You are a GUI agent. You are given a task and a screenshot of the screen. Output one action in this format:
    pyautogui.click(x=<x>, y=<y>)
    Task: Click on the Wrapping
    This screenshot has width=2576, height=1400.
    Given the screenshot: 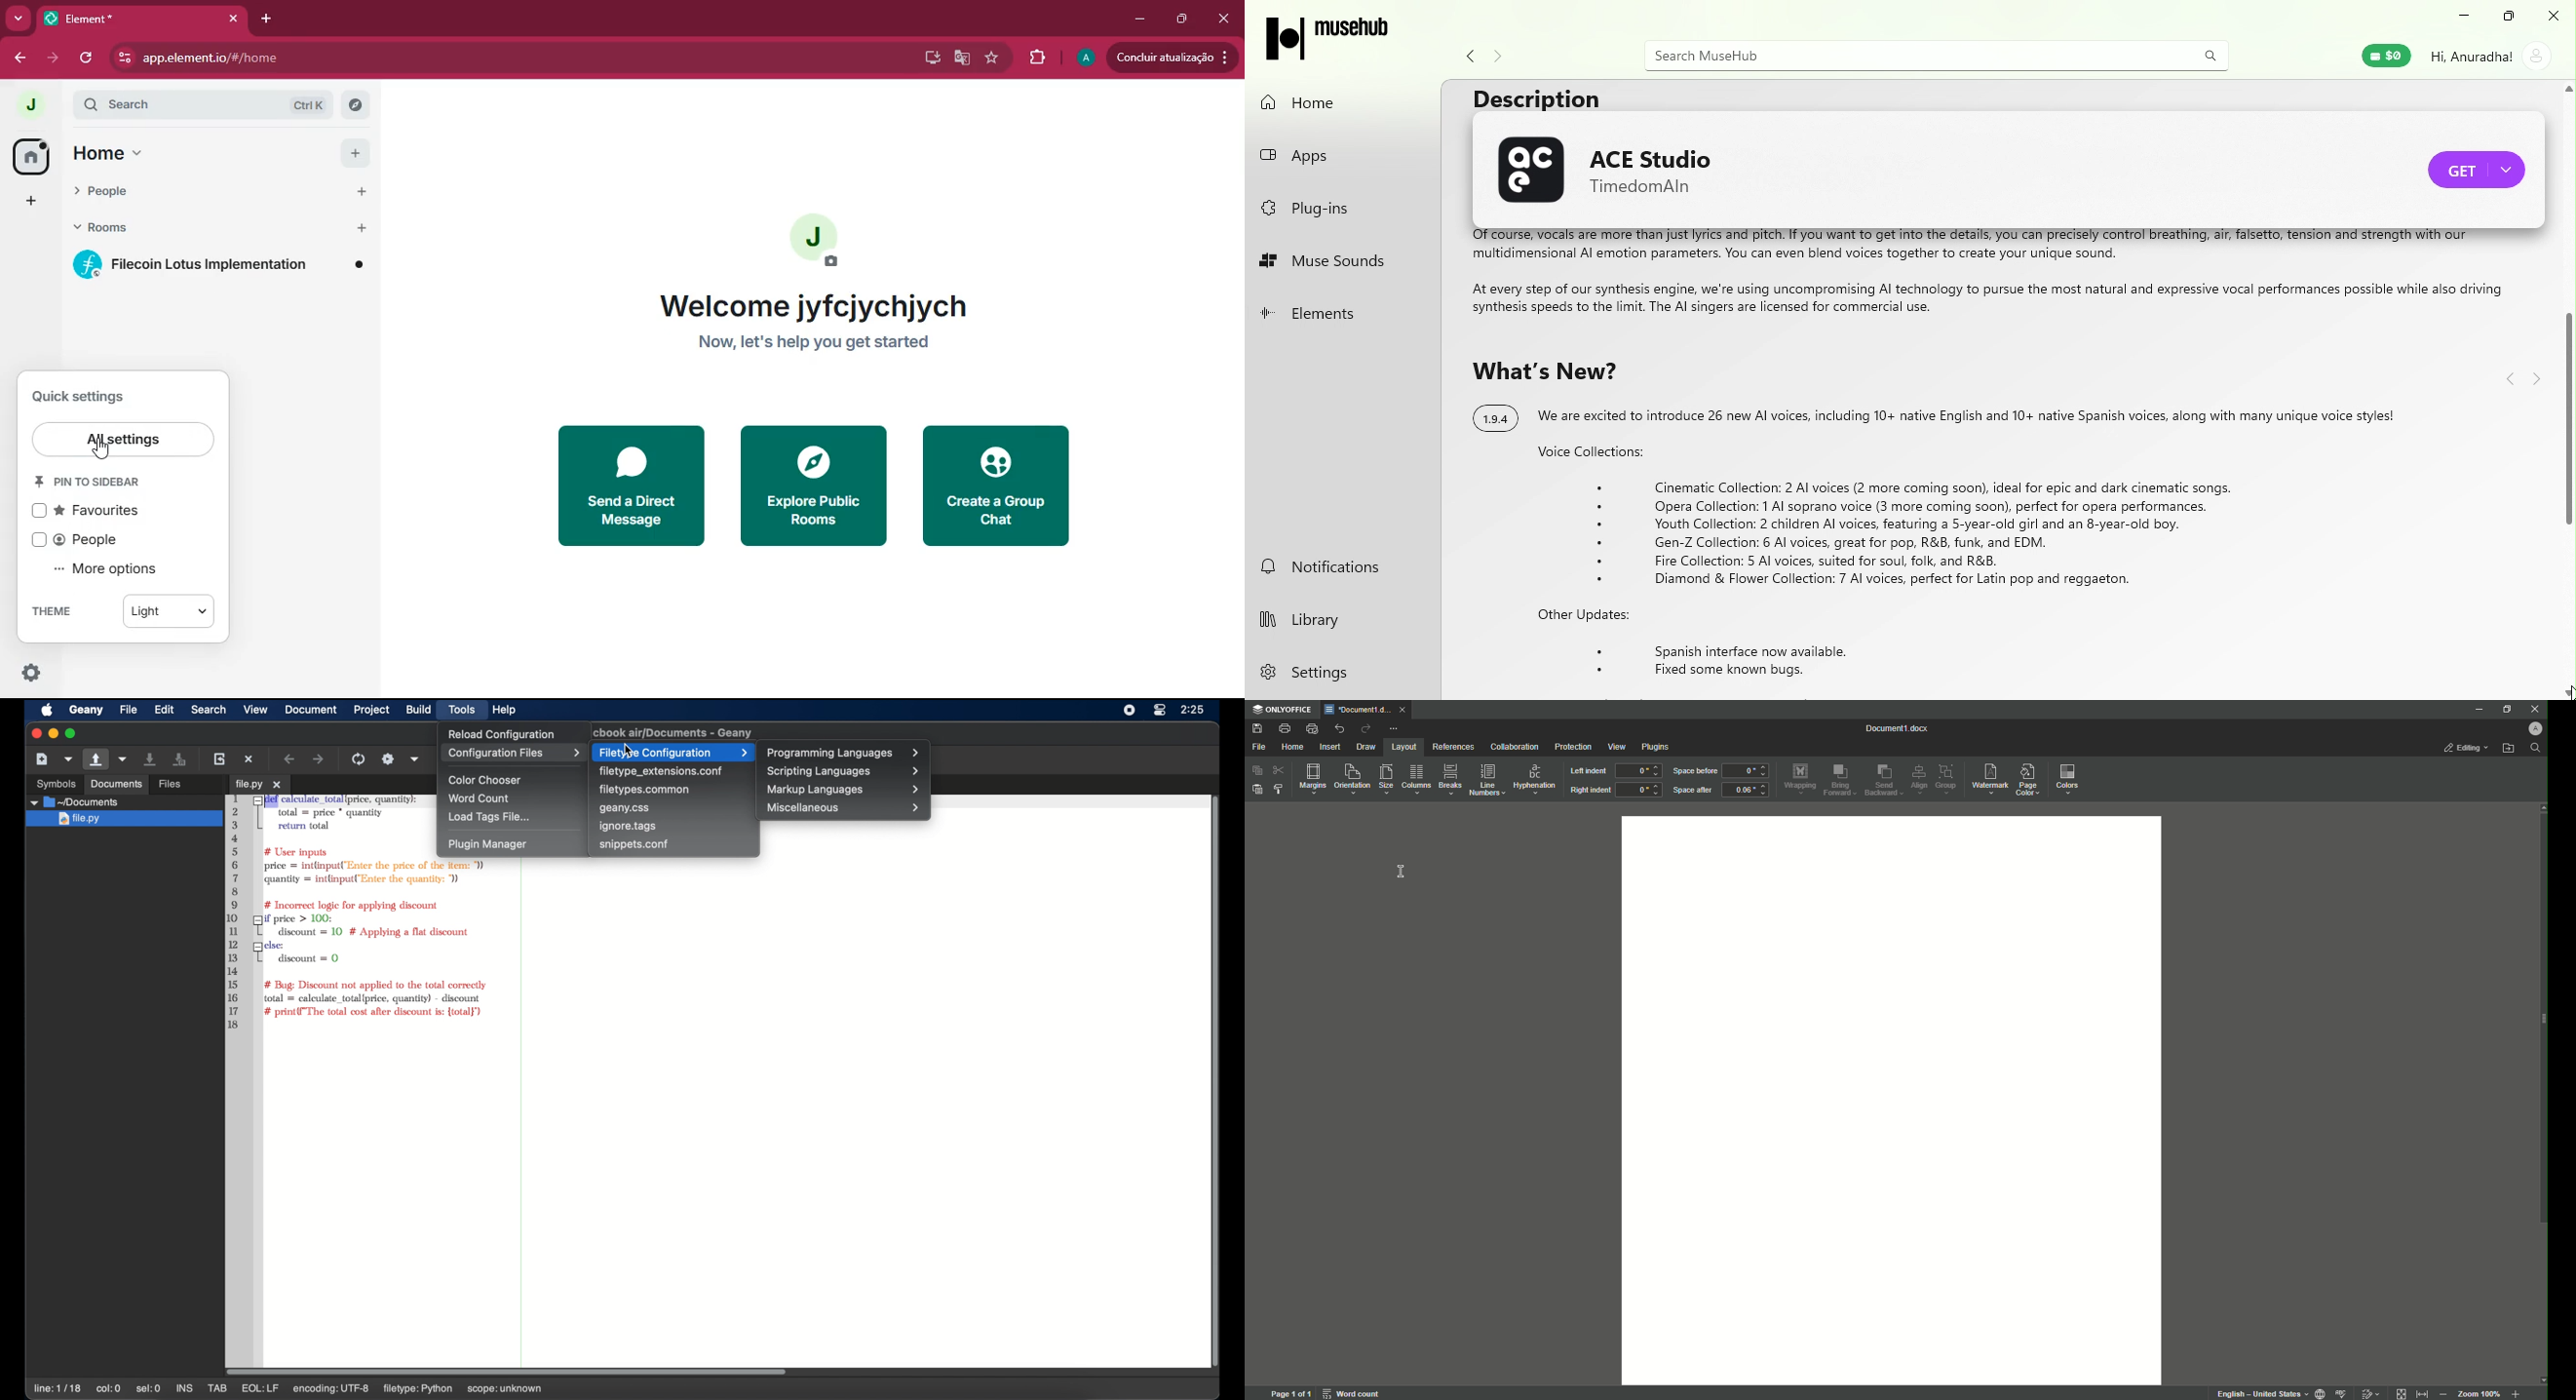 What is the action you would take?
    pyautogui.click(x=1800, y=777)
    